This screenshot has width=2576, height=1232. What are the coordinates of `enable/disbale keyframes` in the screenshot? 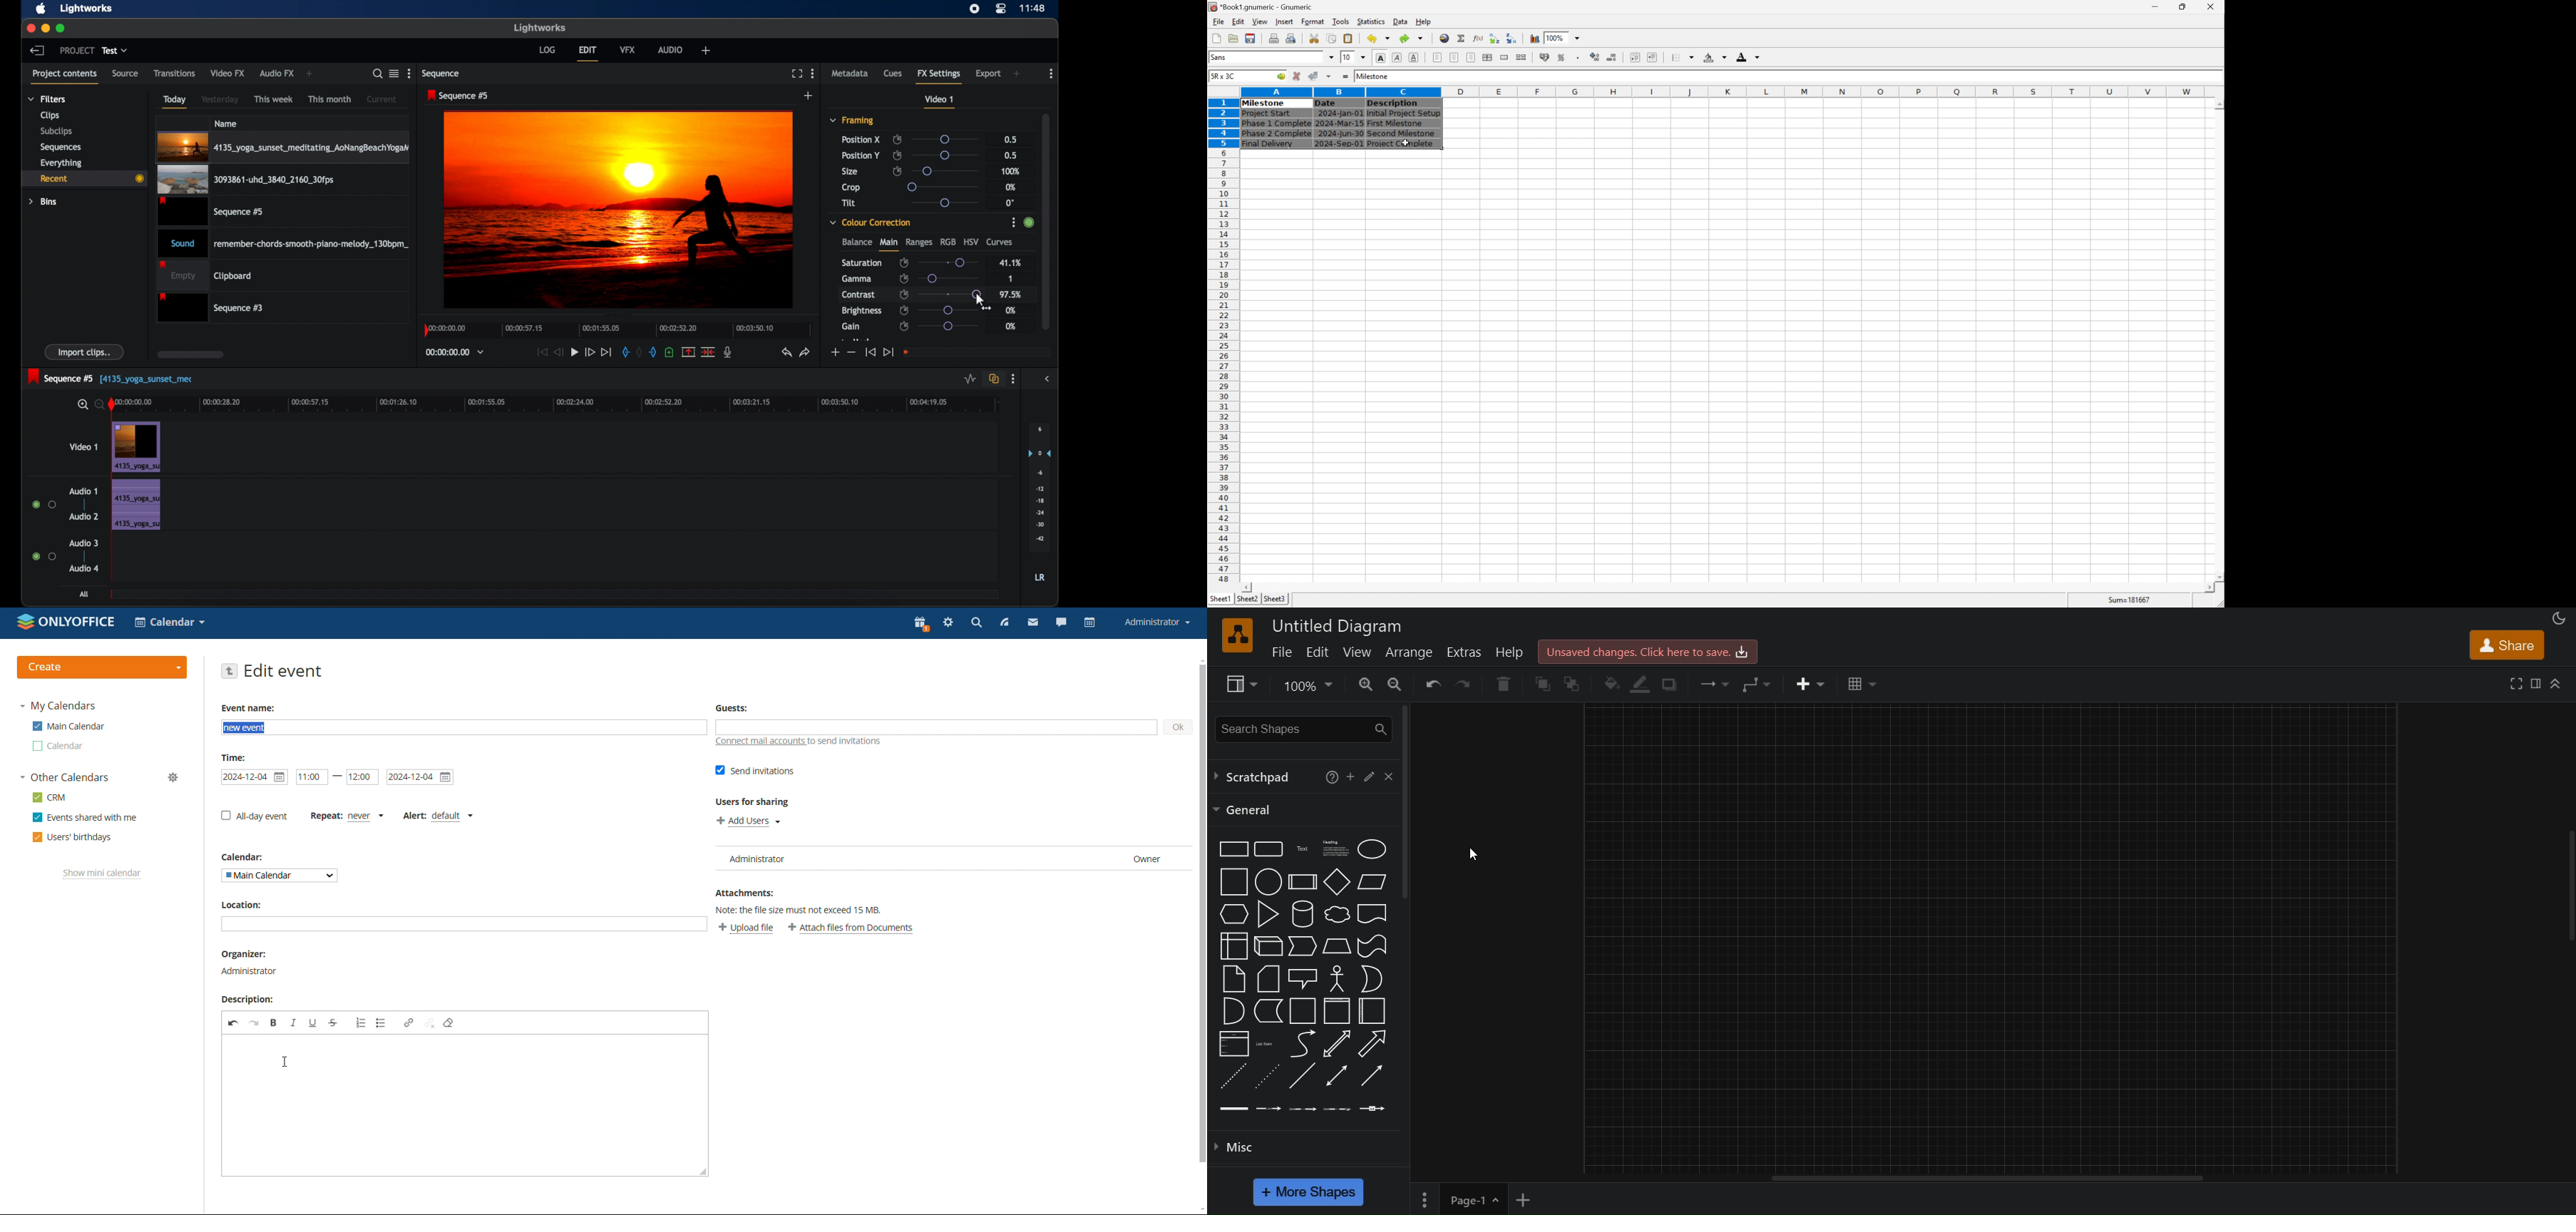 It's located at (905, 262).